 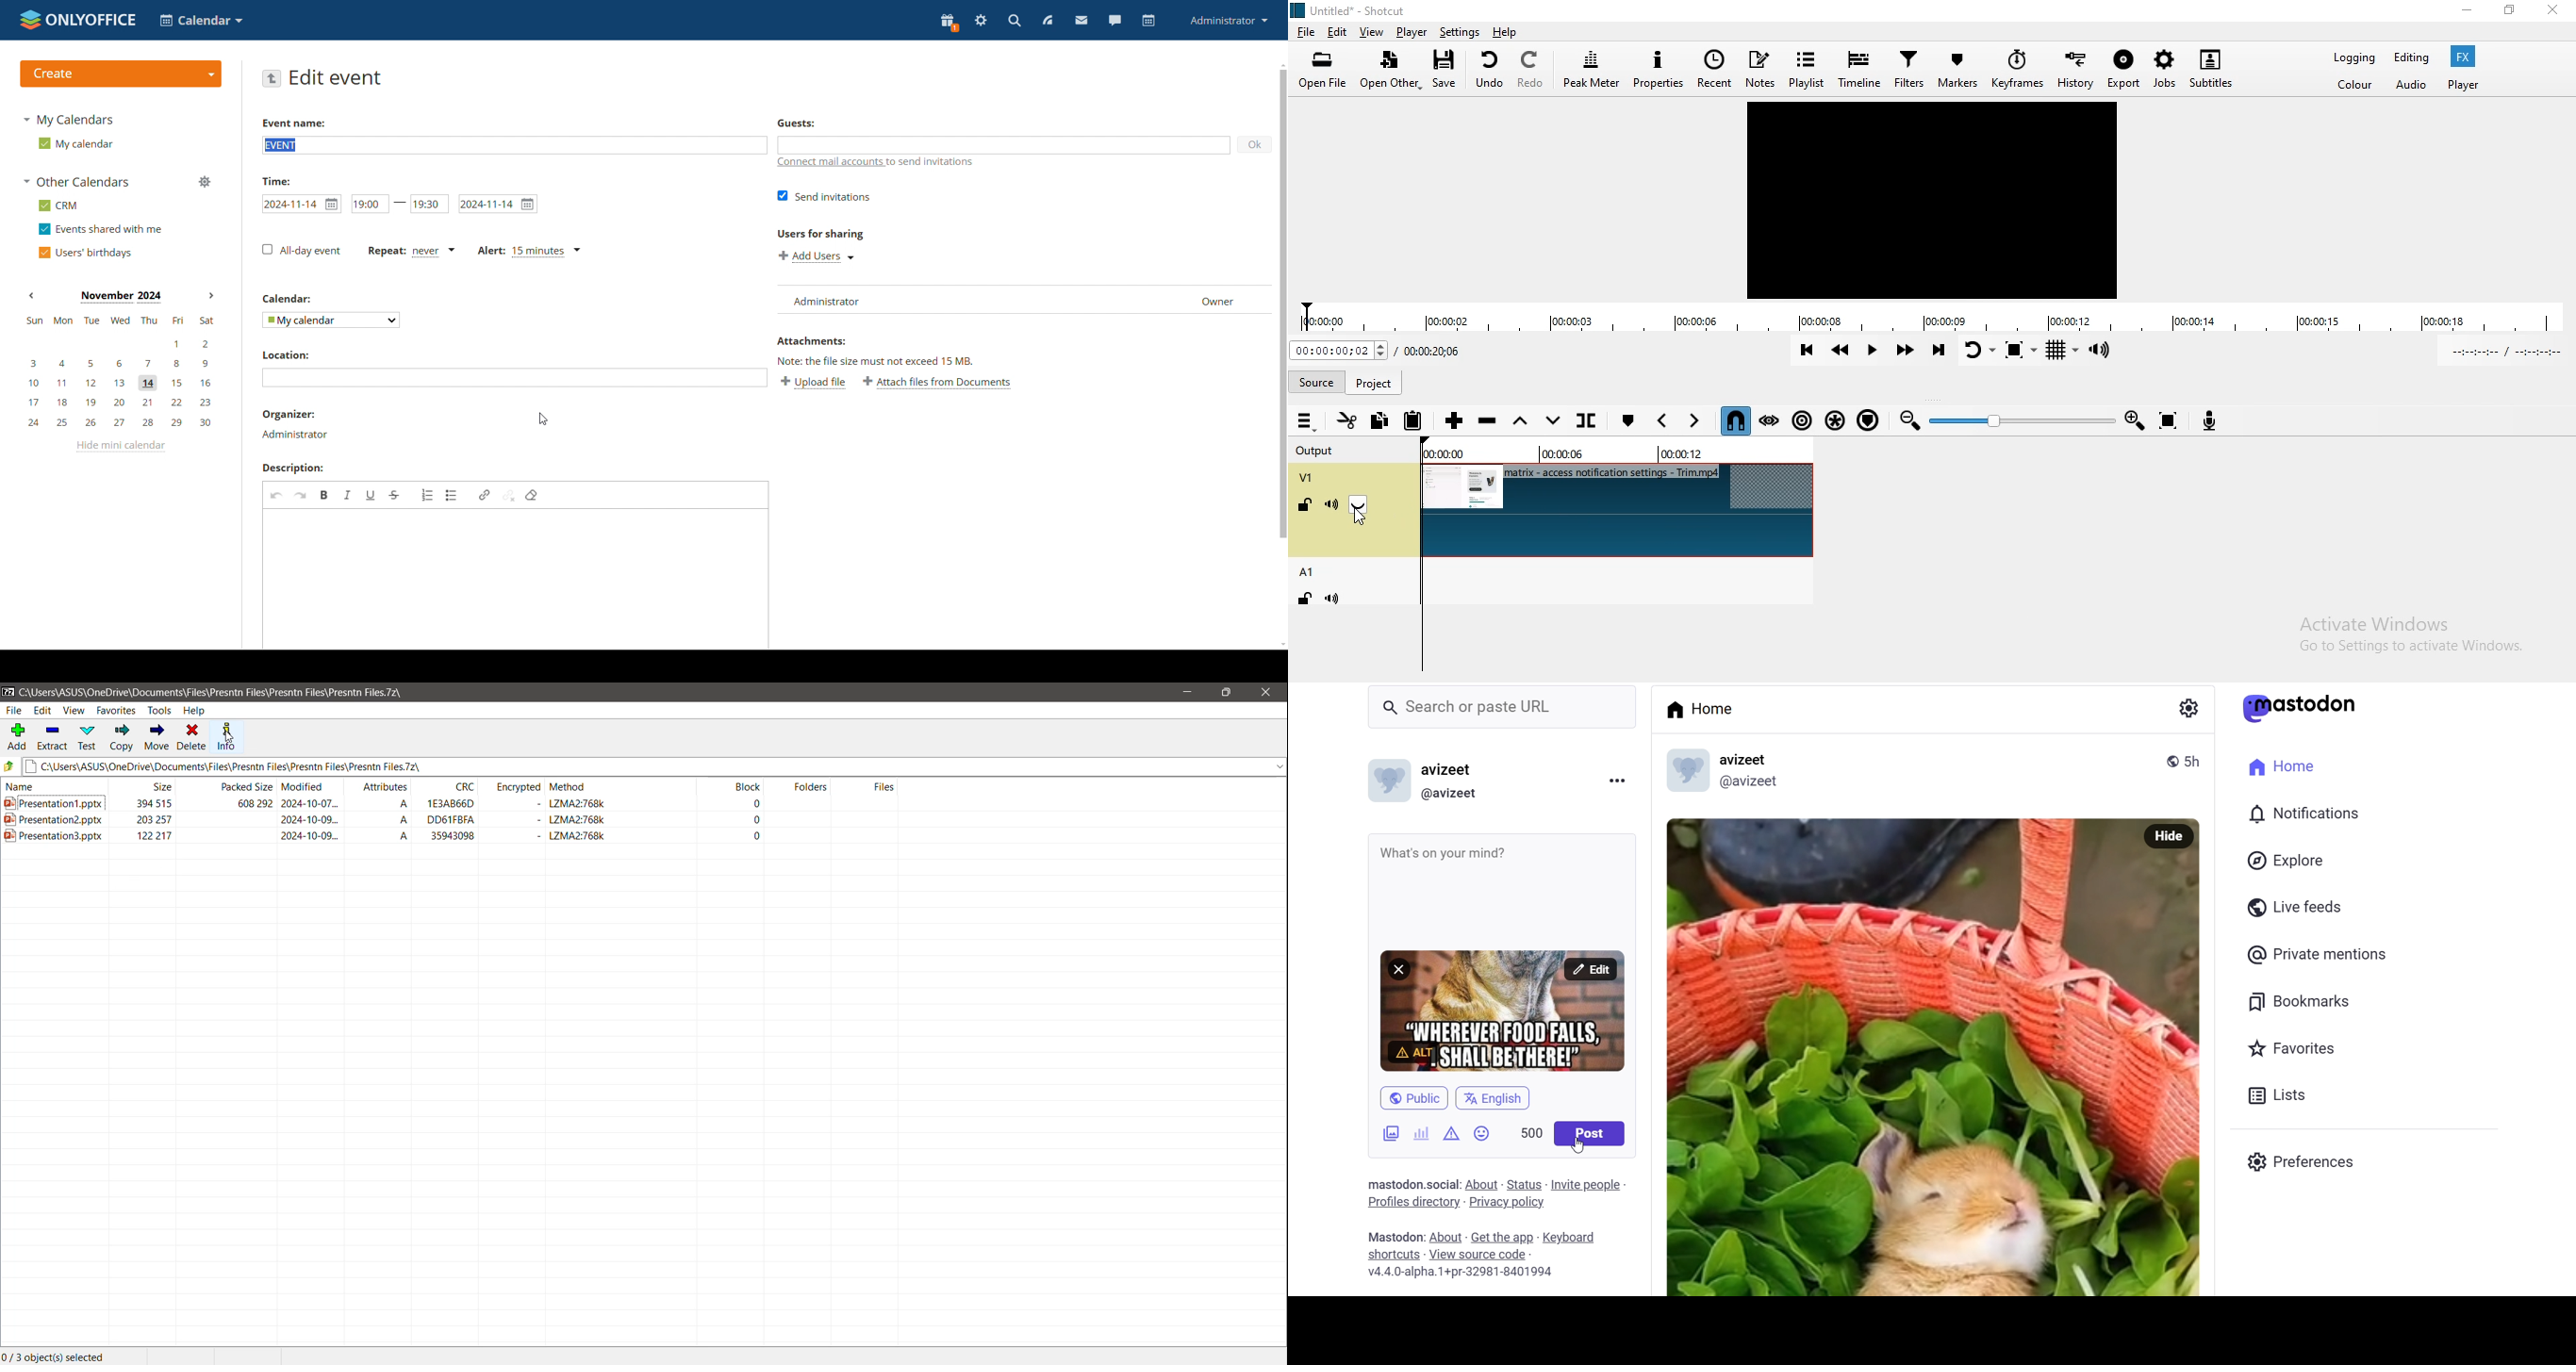 I want to click on search, so click(x=1013, y=21).